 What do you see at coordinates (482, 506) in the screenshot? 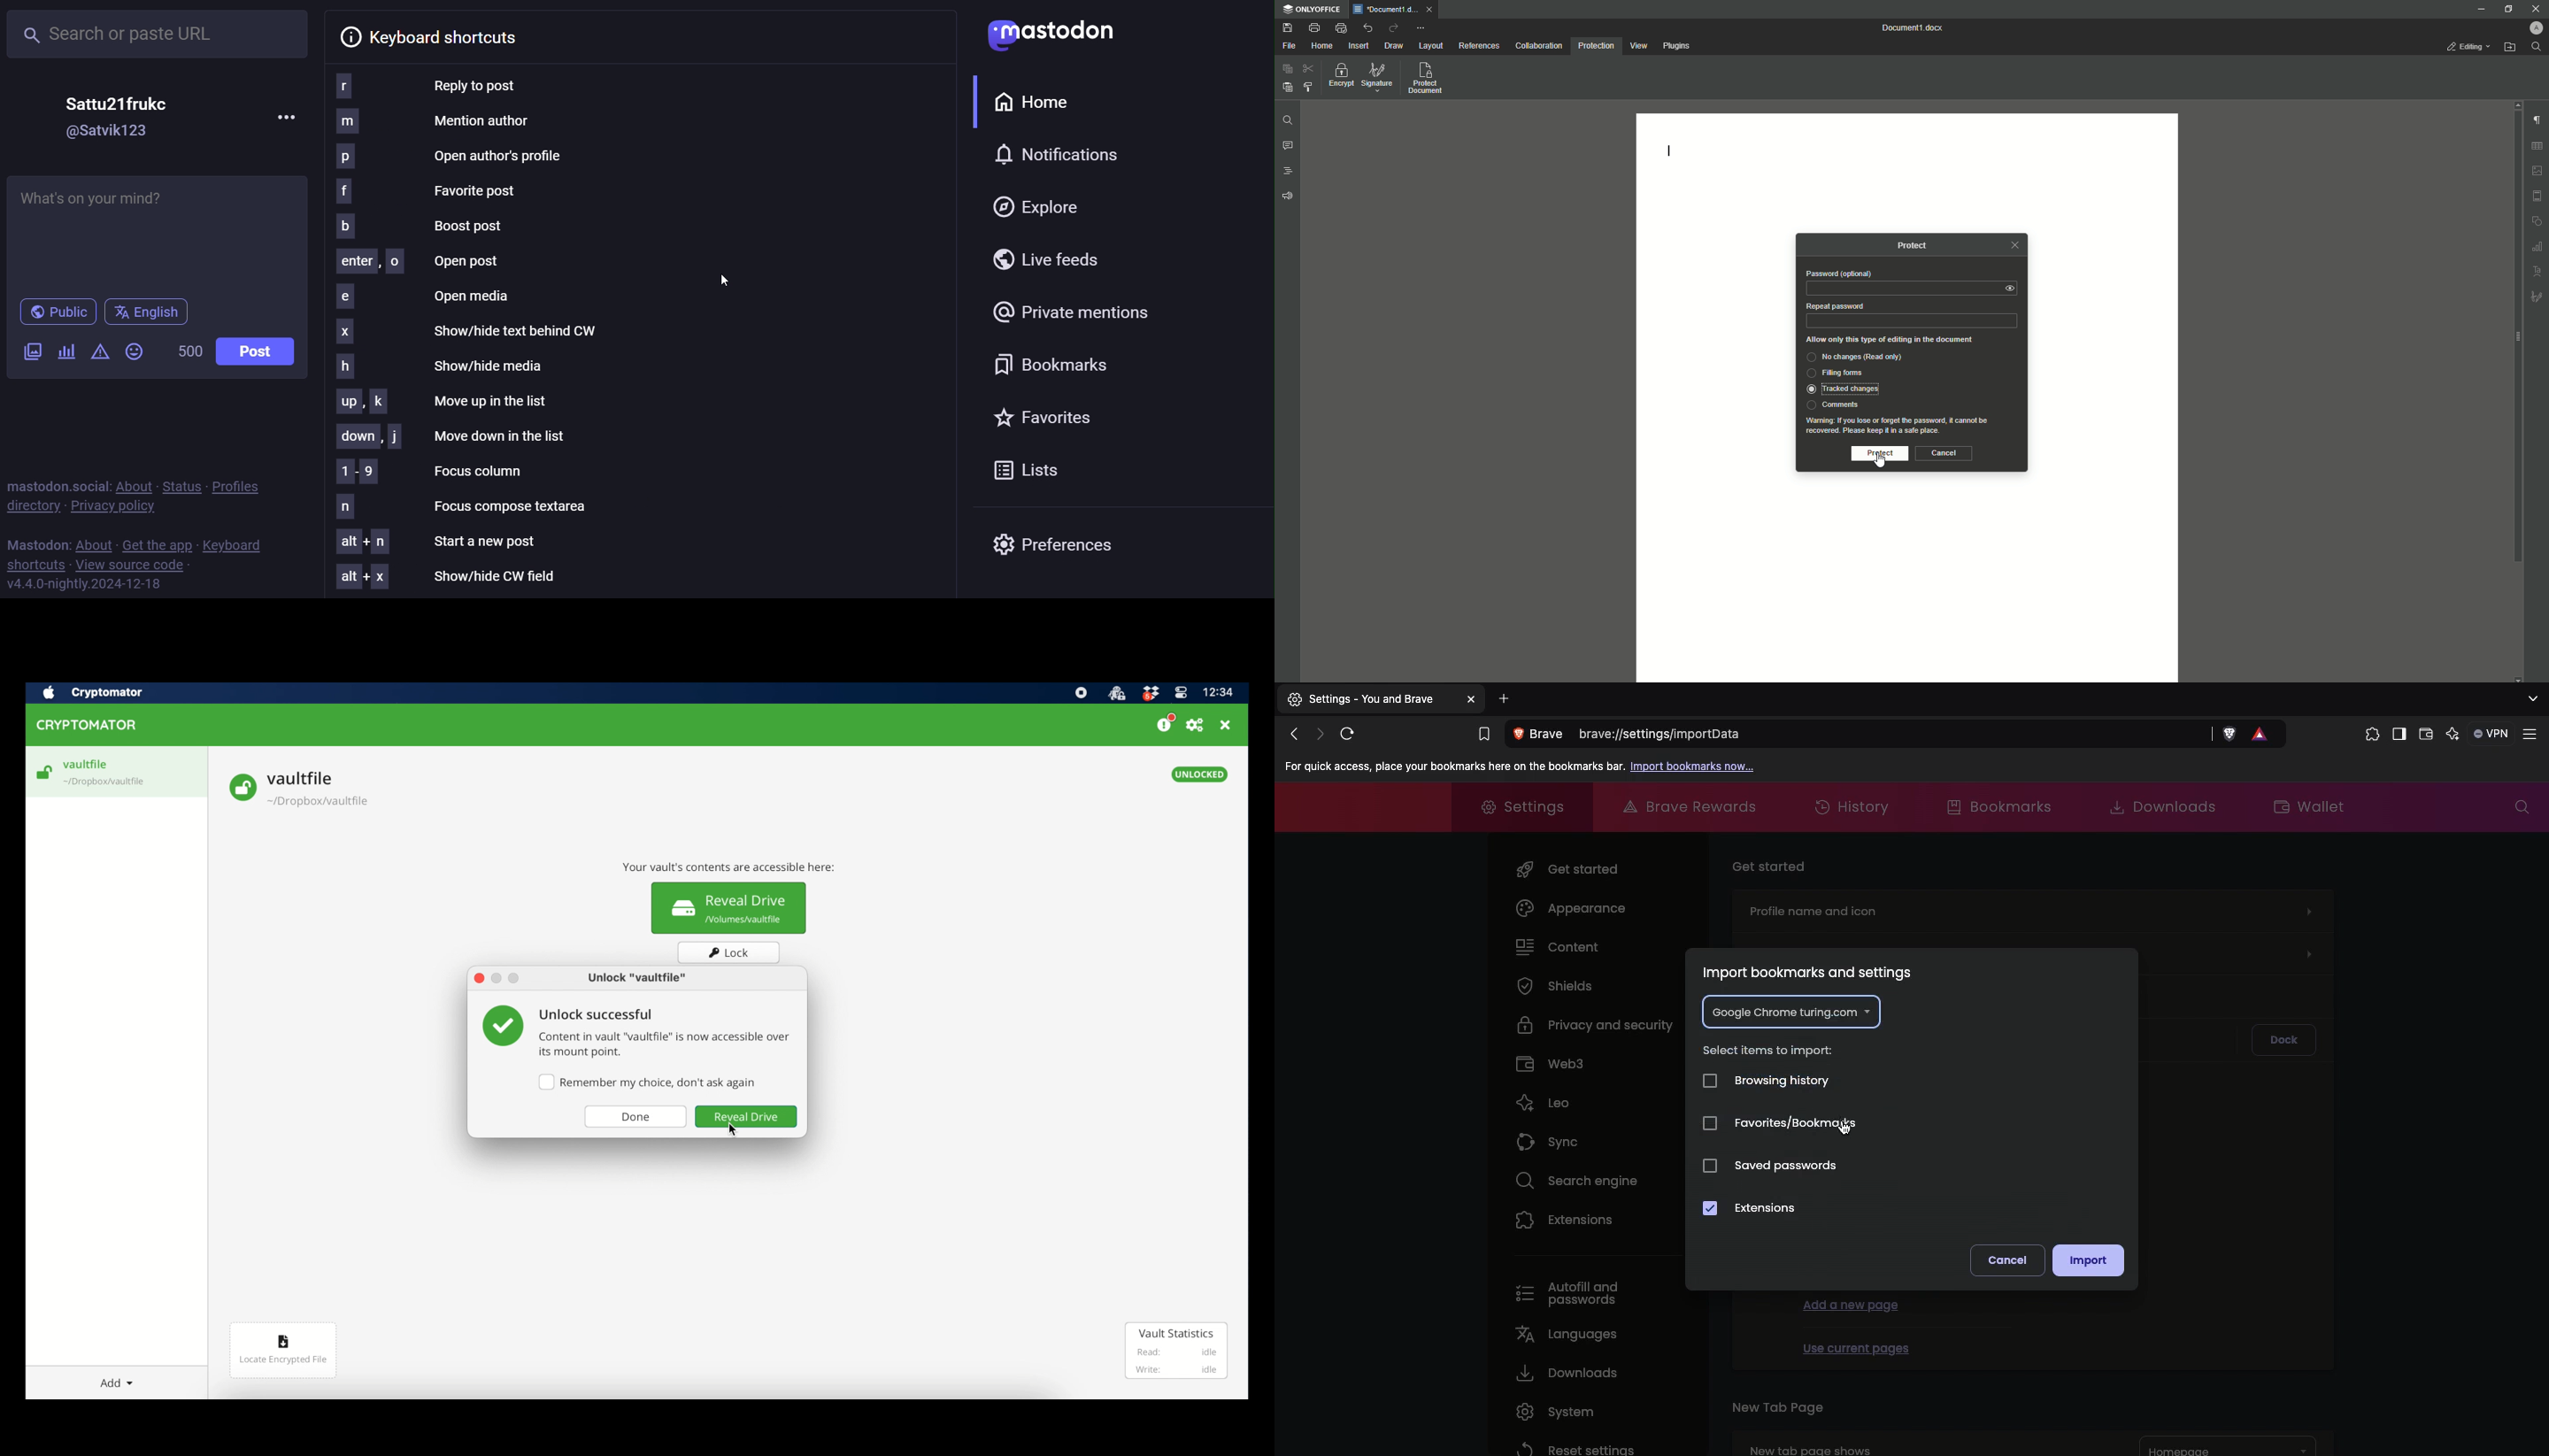
I see `focus compose textures` at bounding box center [482, 506].